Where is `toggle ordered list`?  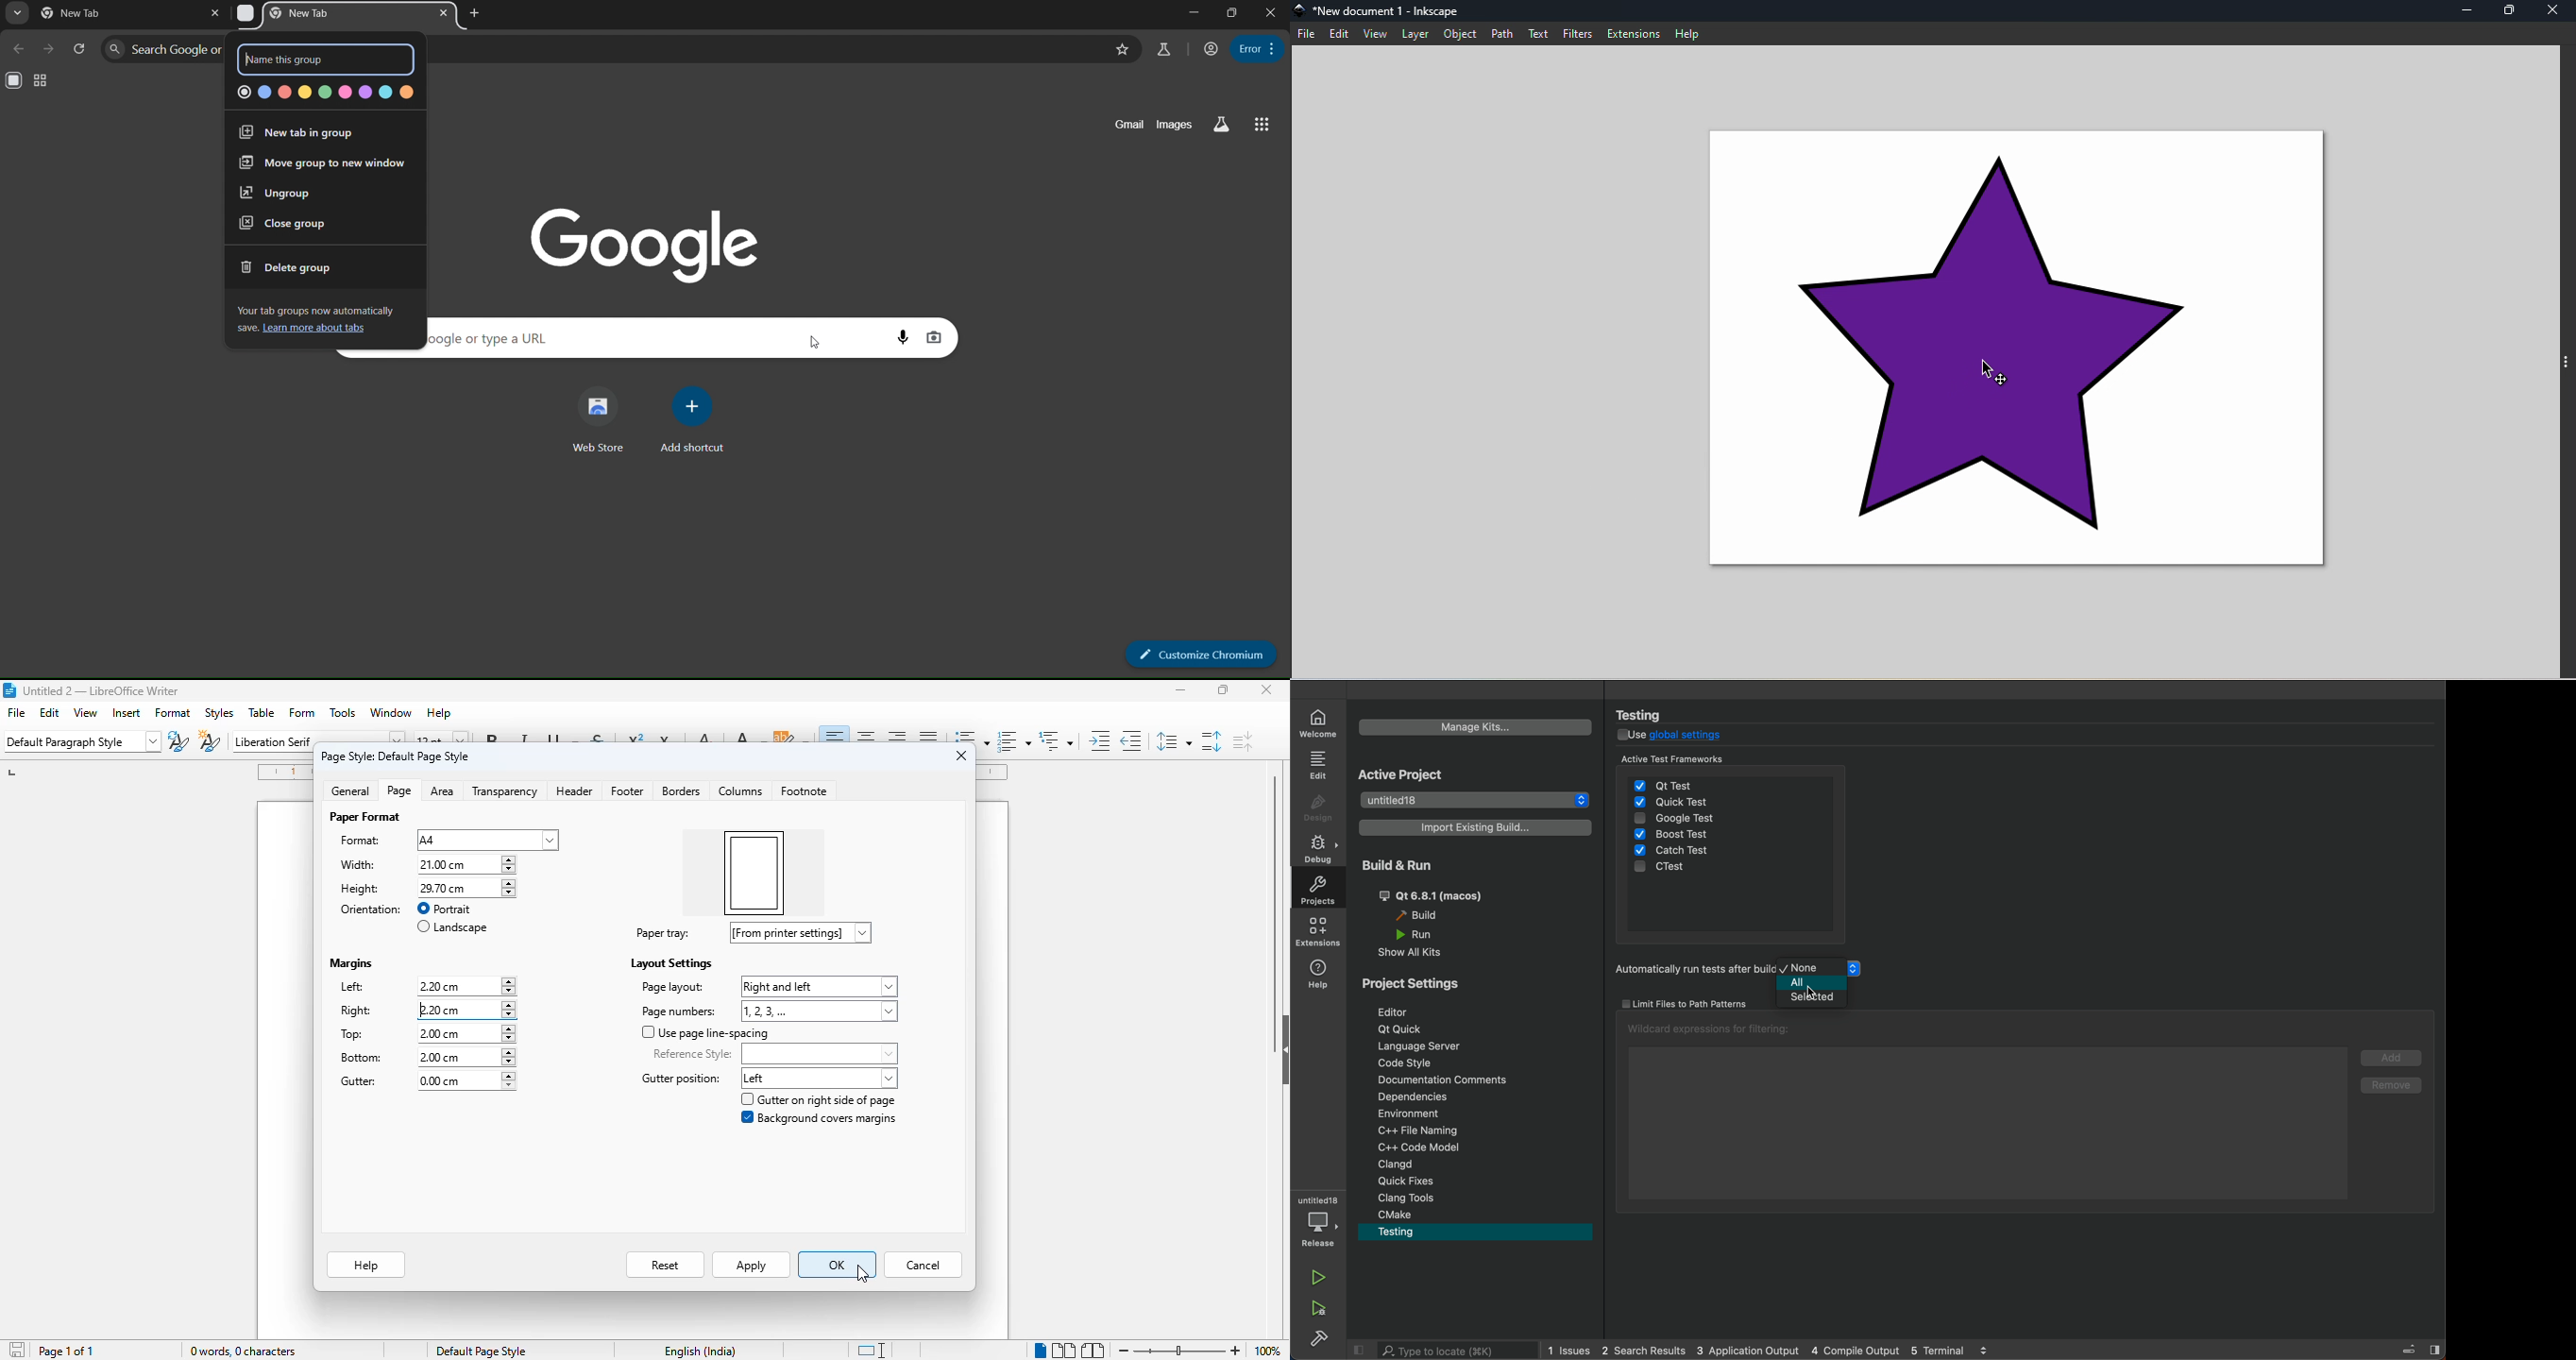 toggle ordered list is located at coordinates (1011, 740).